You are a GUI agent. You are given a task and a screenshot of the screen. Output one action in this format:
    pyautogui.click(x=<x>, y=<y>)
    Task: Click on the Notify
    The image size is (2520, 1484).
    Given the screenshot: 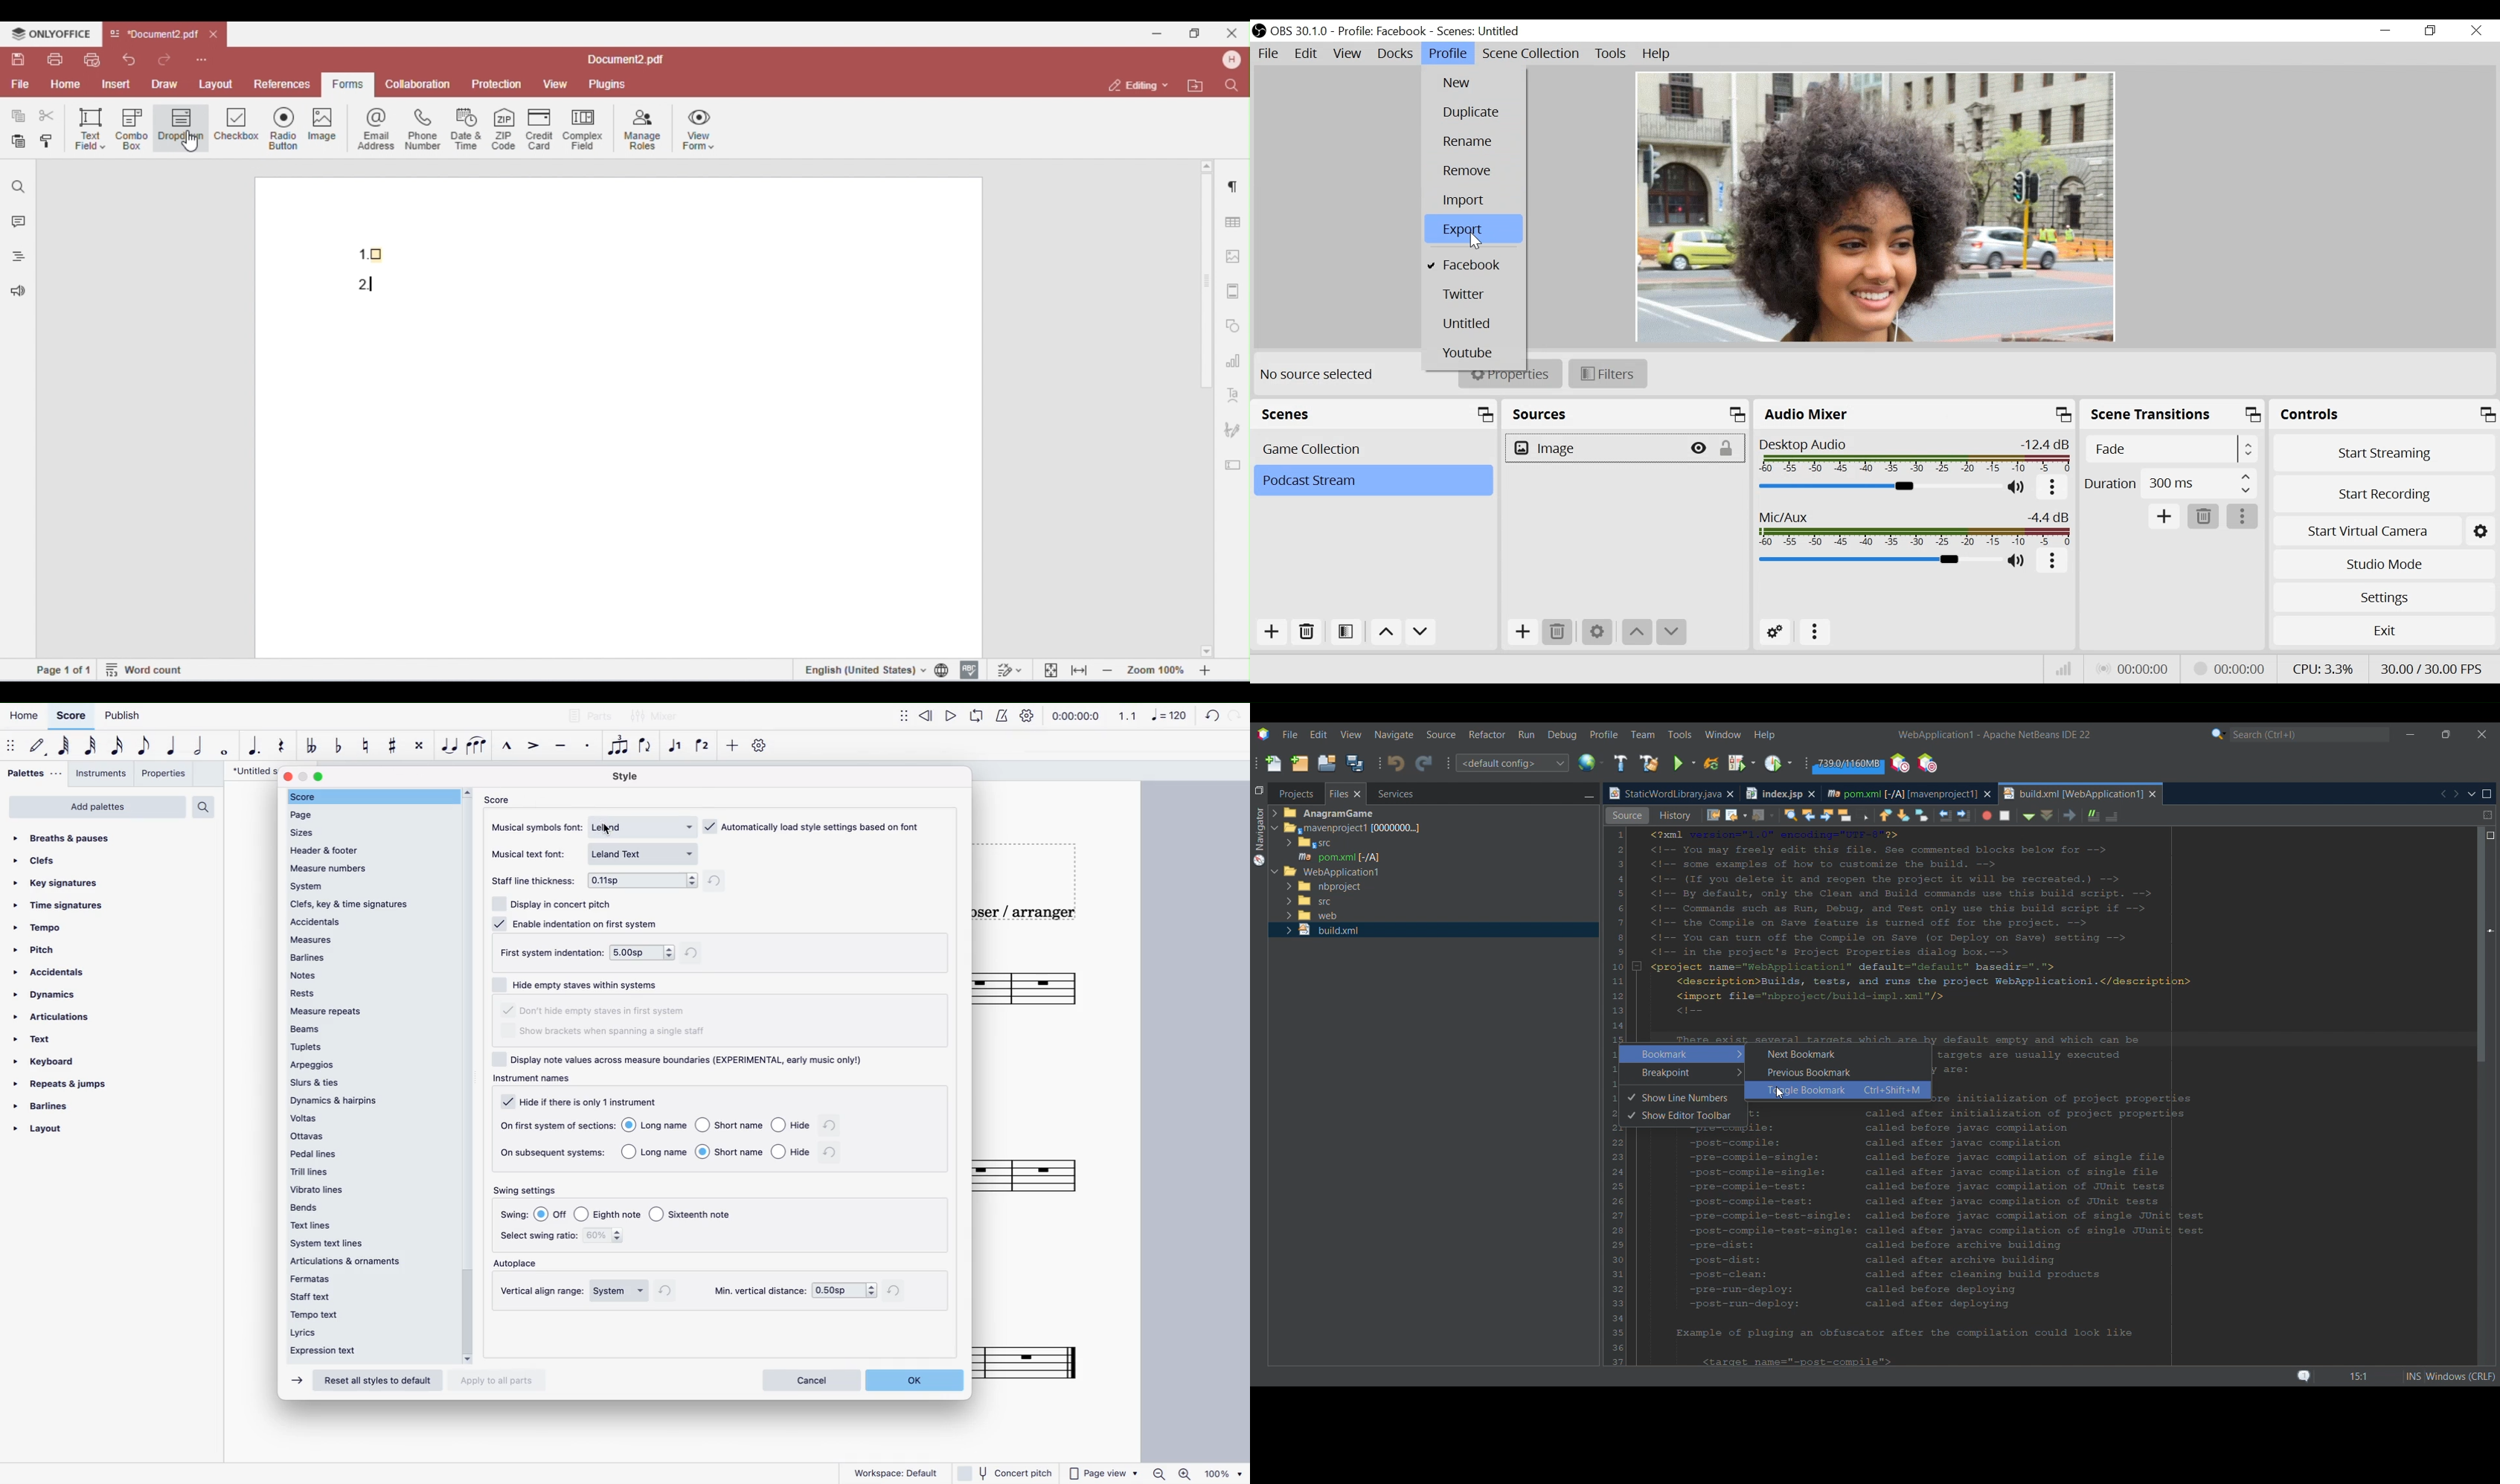 What is the action you would take?
    pyautogui.click(x=1003, y=715)
    